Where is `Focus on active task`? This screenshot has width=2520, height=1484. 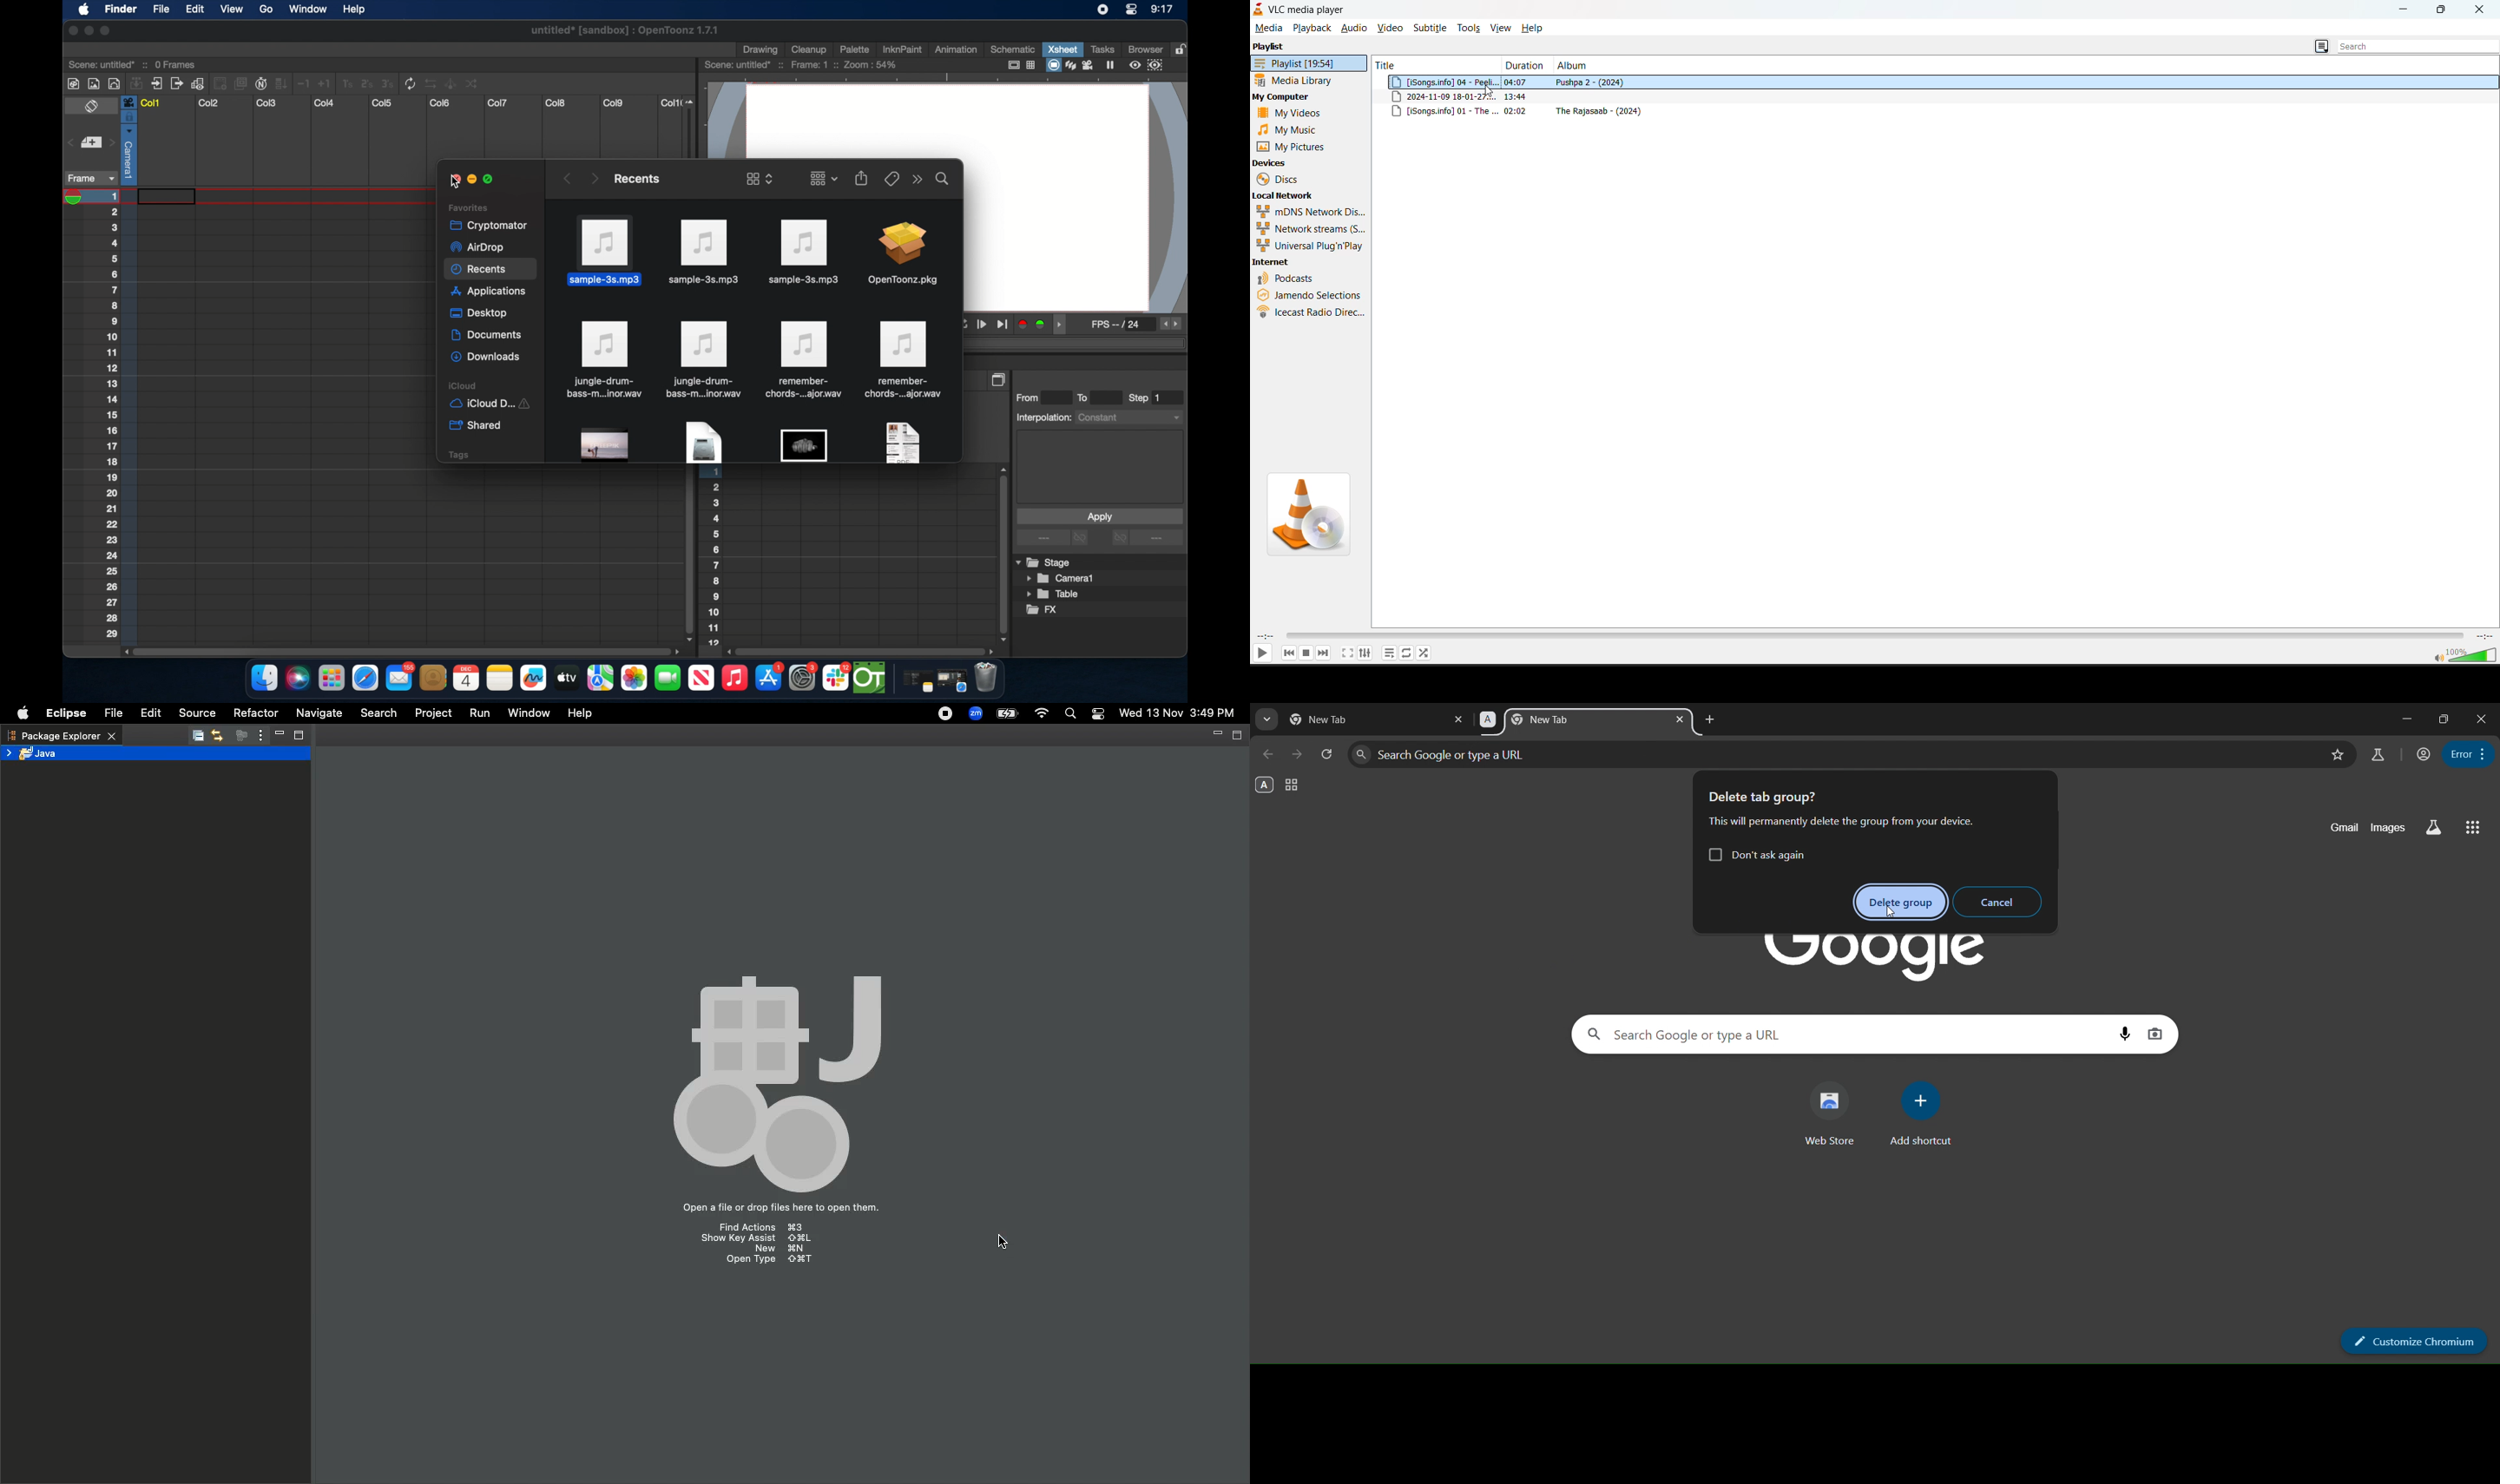 Focus on active task is located at coordinates (240, 737).